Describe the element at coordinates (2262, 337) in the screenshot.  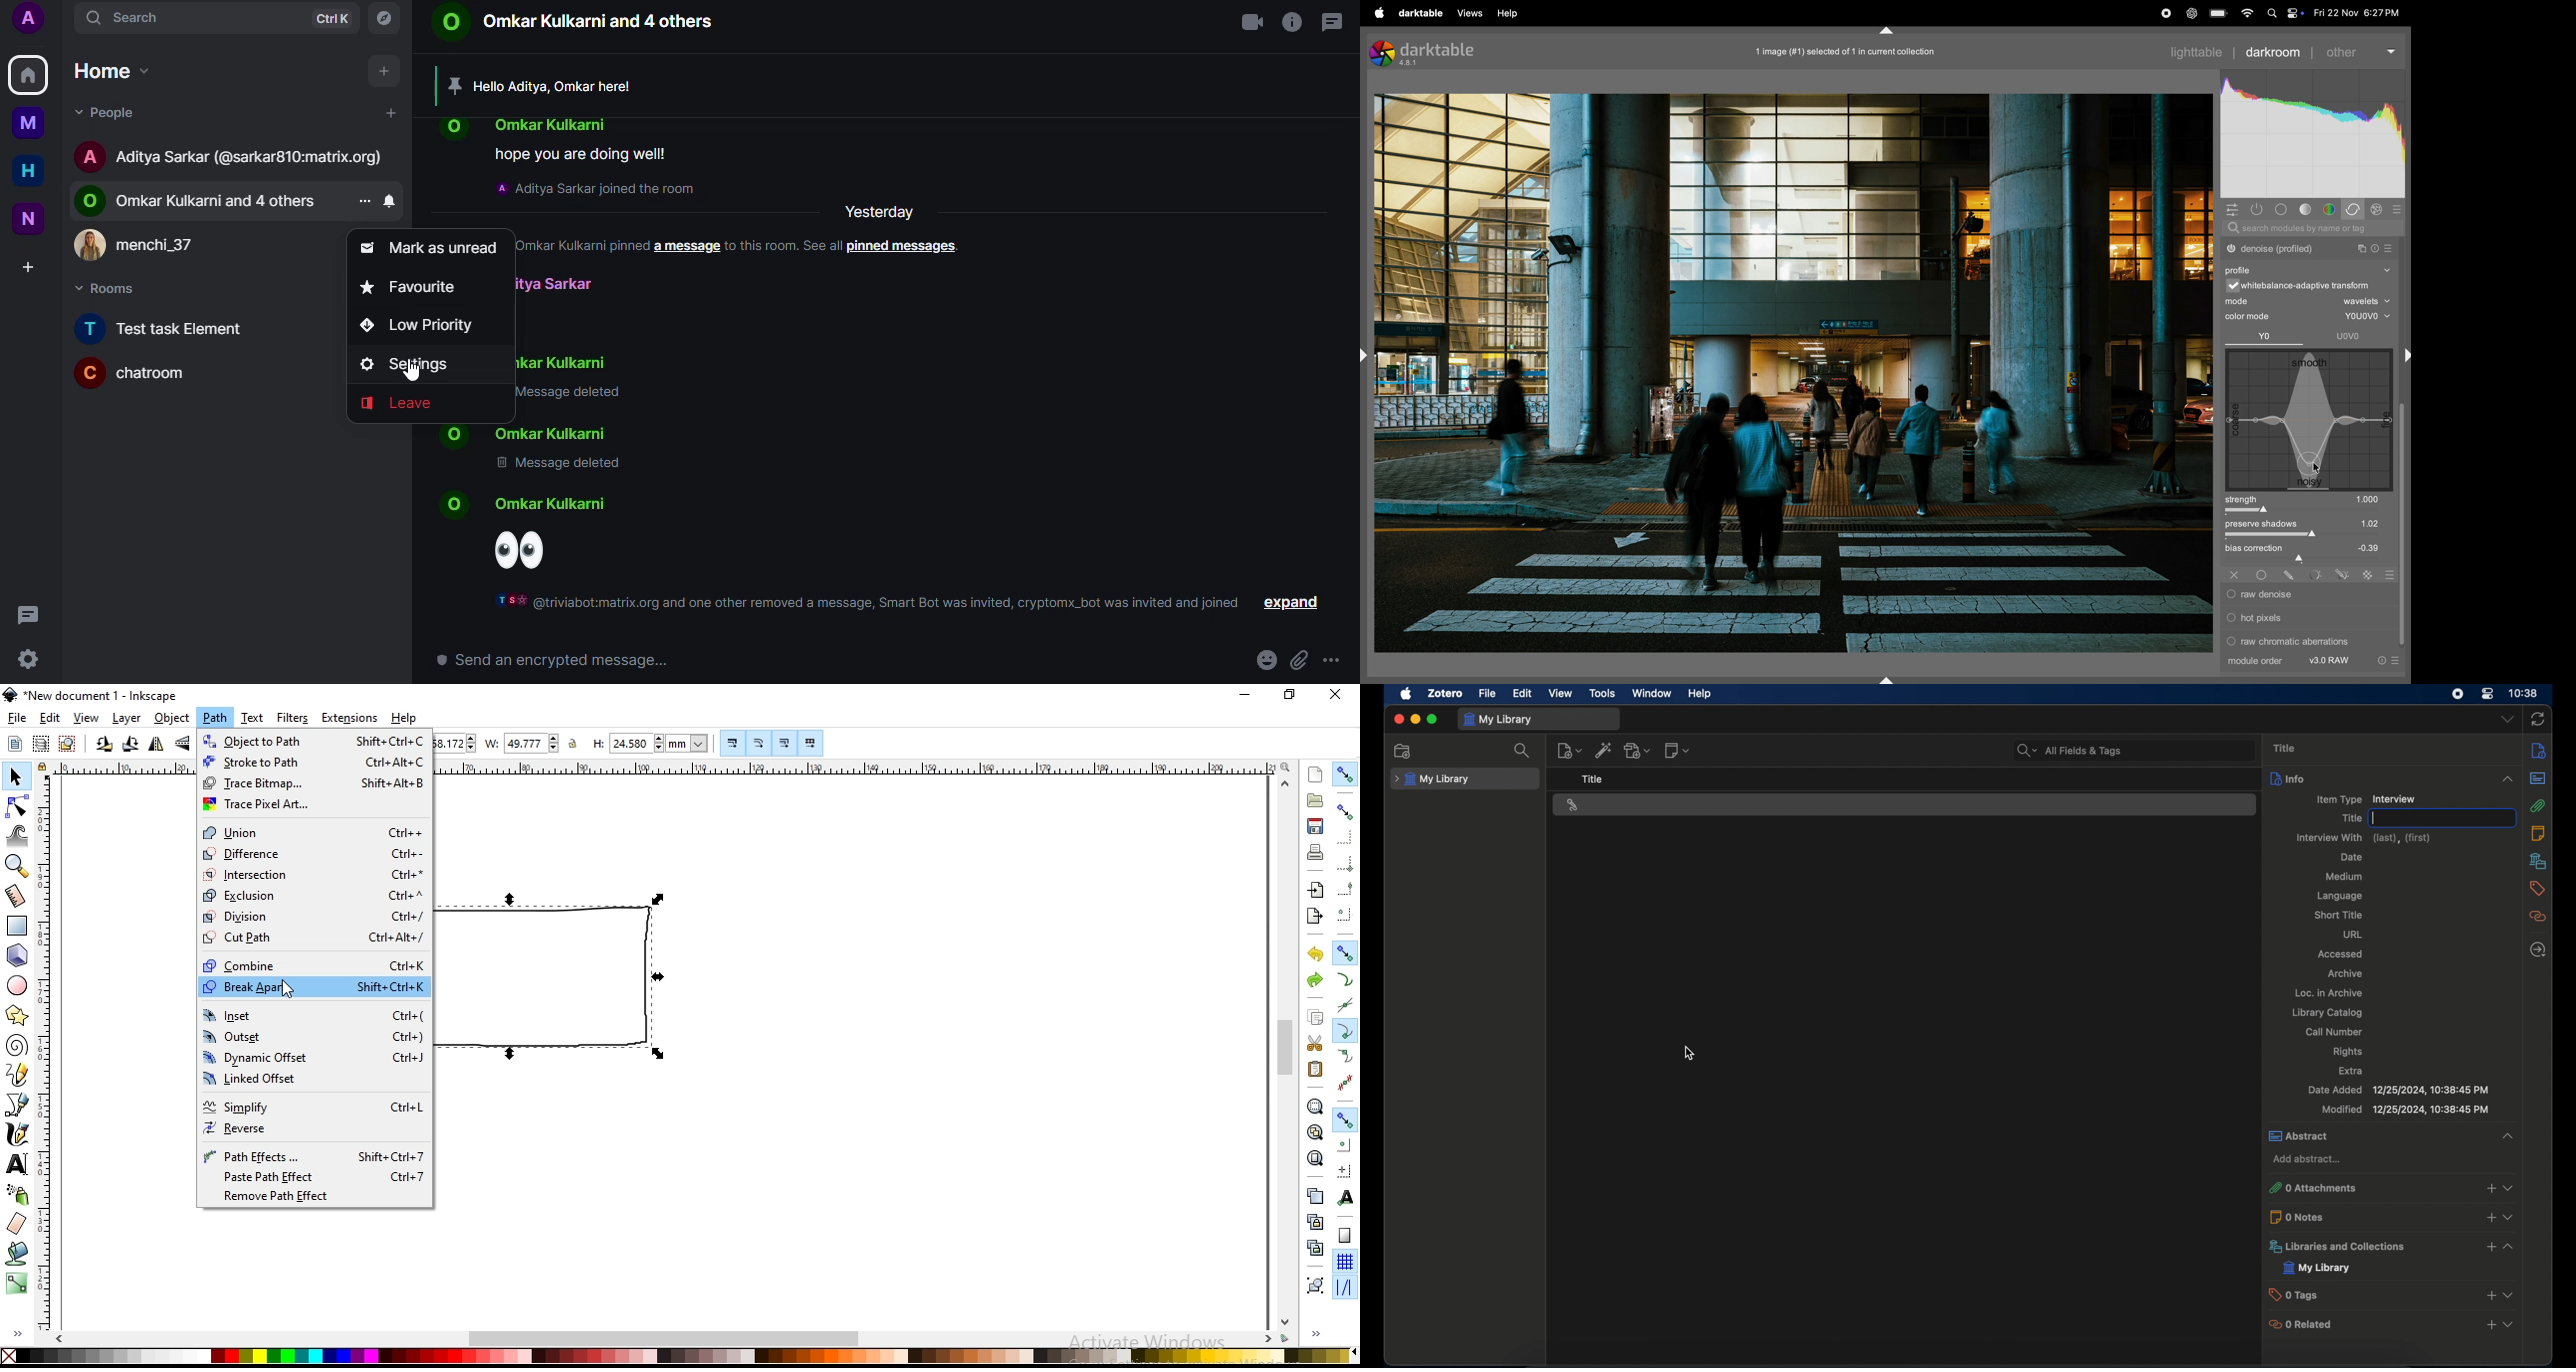
I see `Yo` at that location.